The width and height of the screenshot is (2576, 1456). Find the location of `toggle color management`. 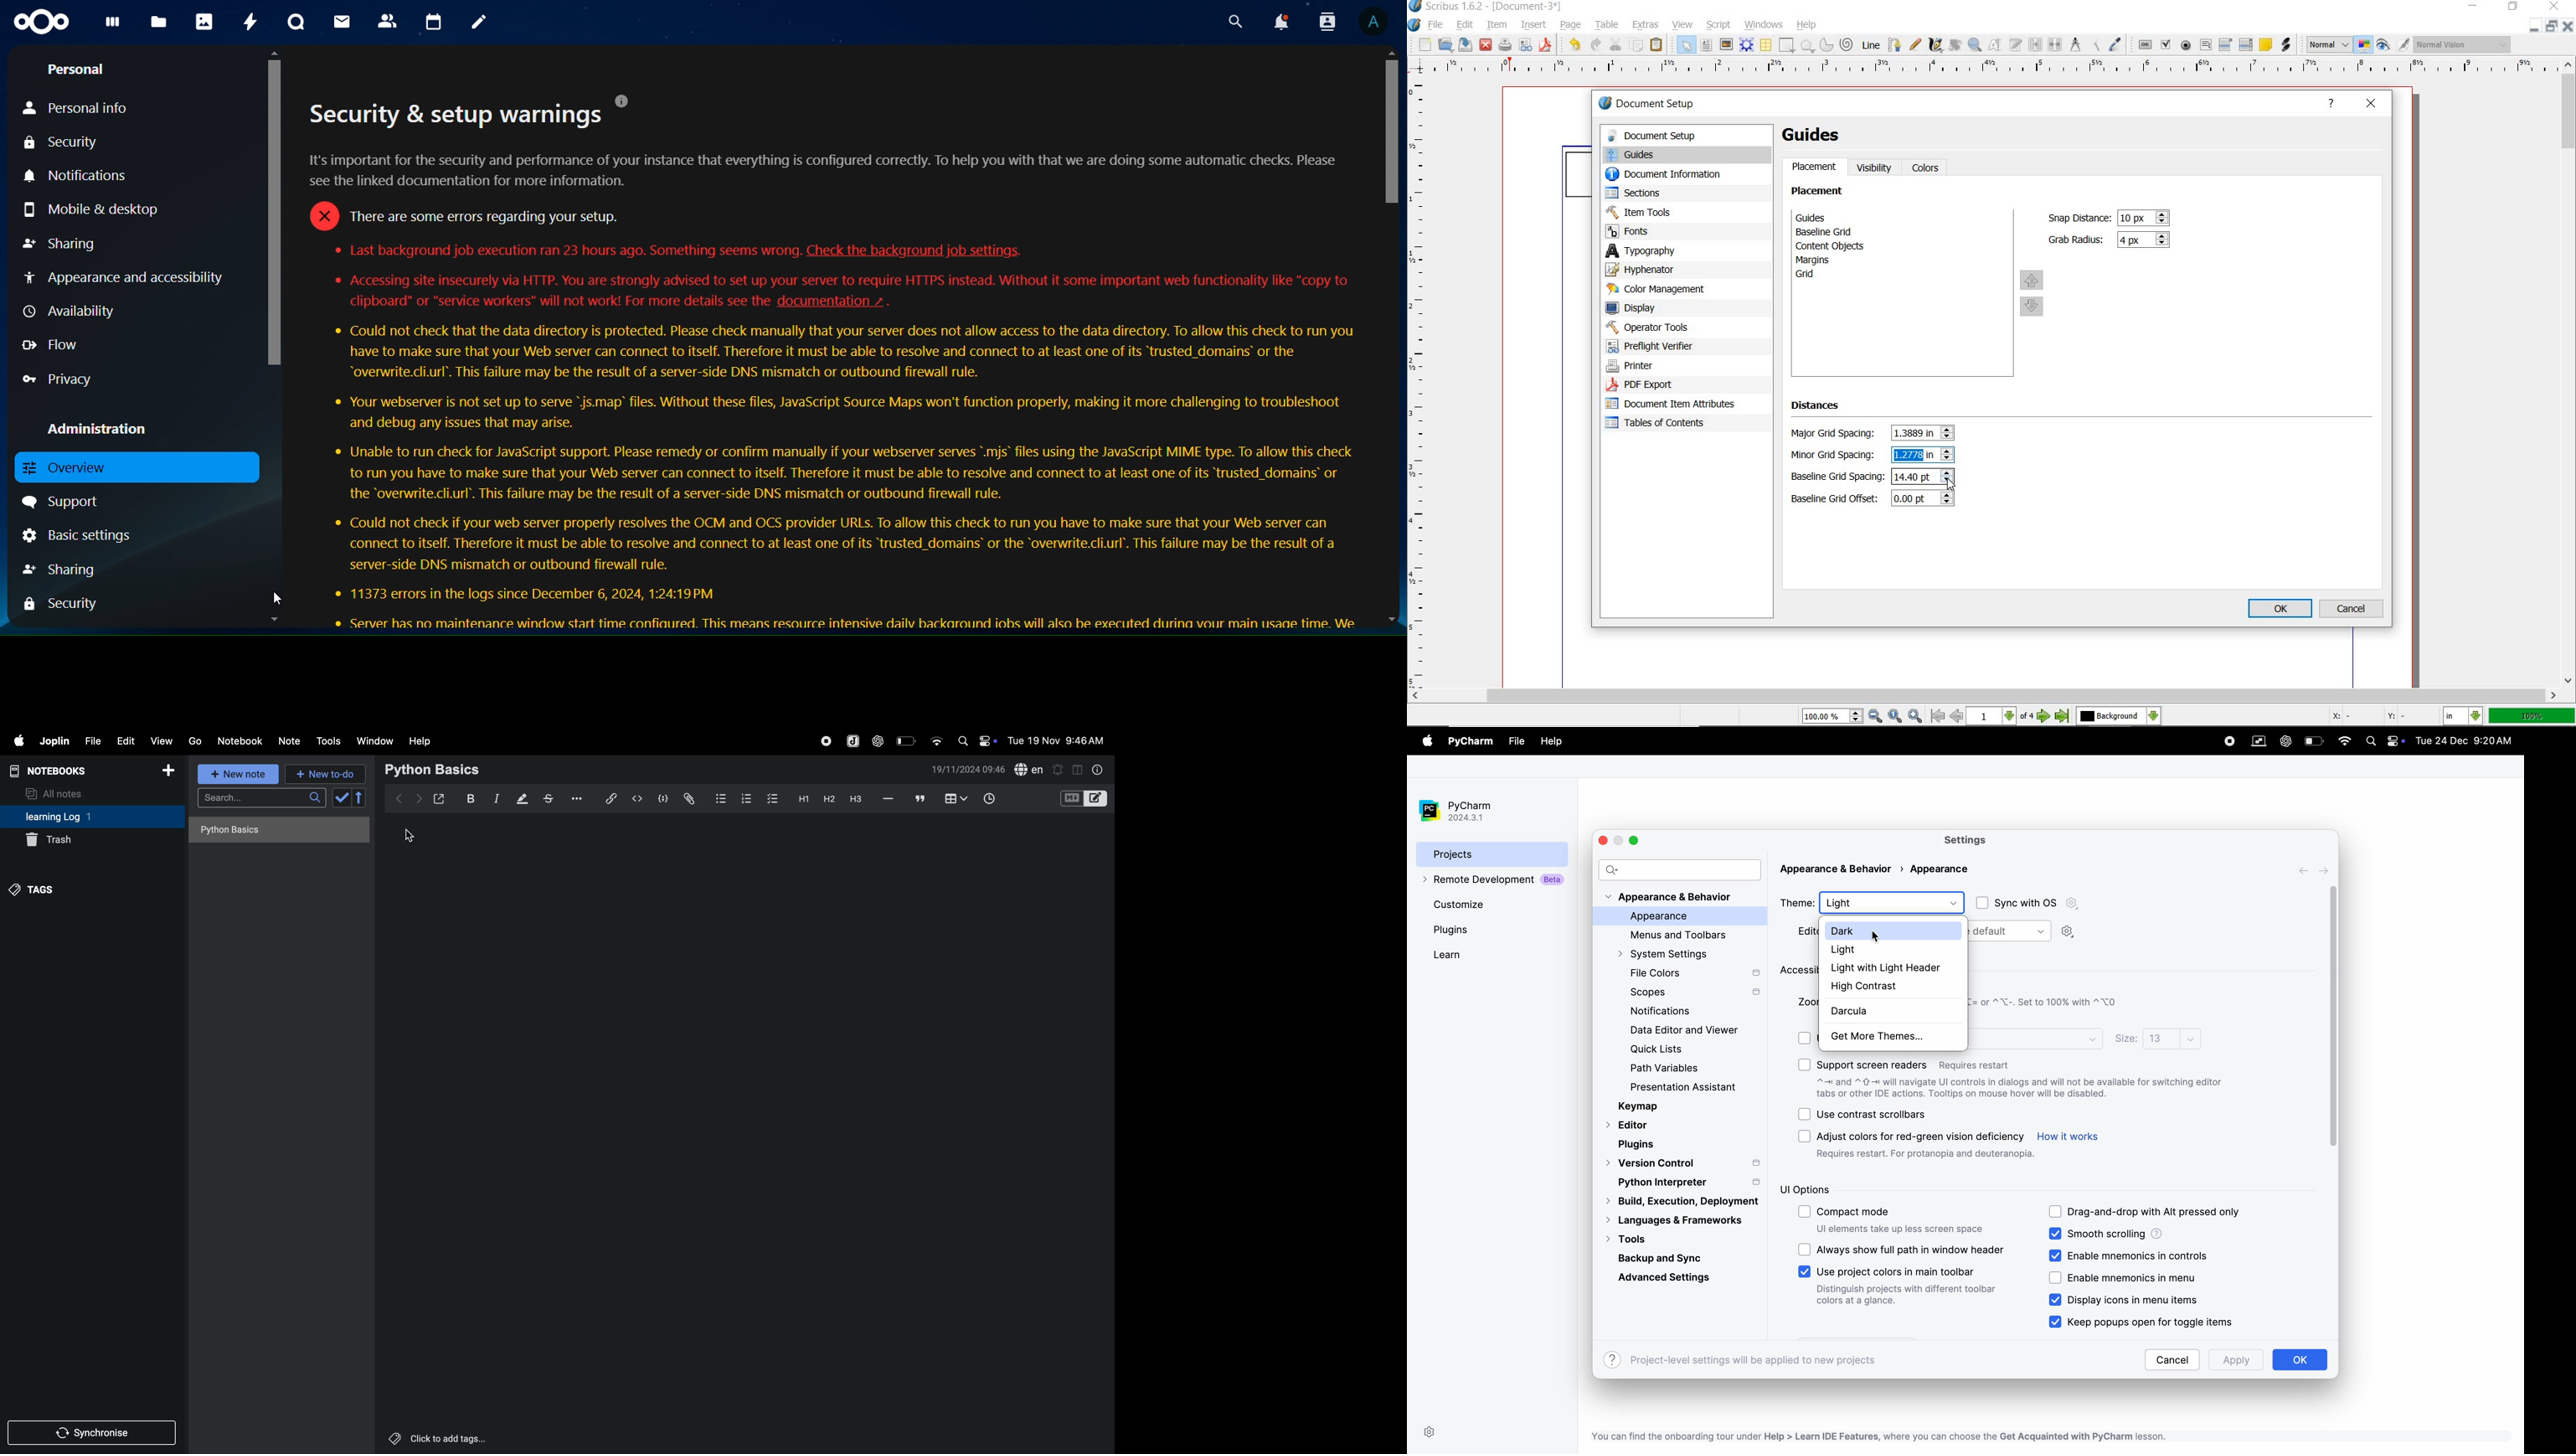

toggle color management is located at coordinates (2364, 45).